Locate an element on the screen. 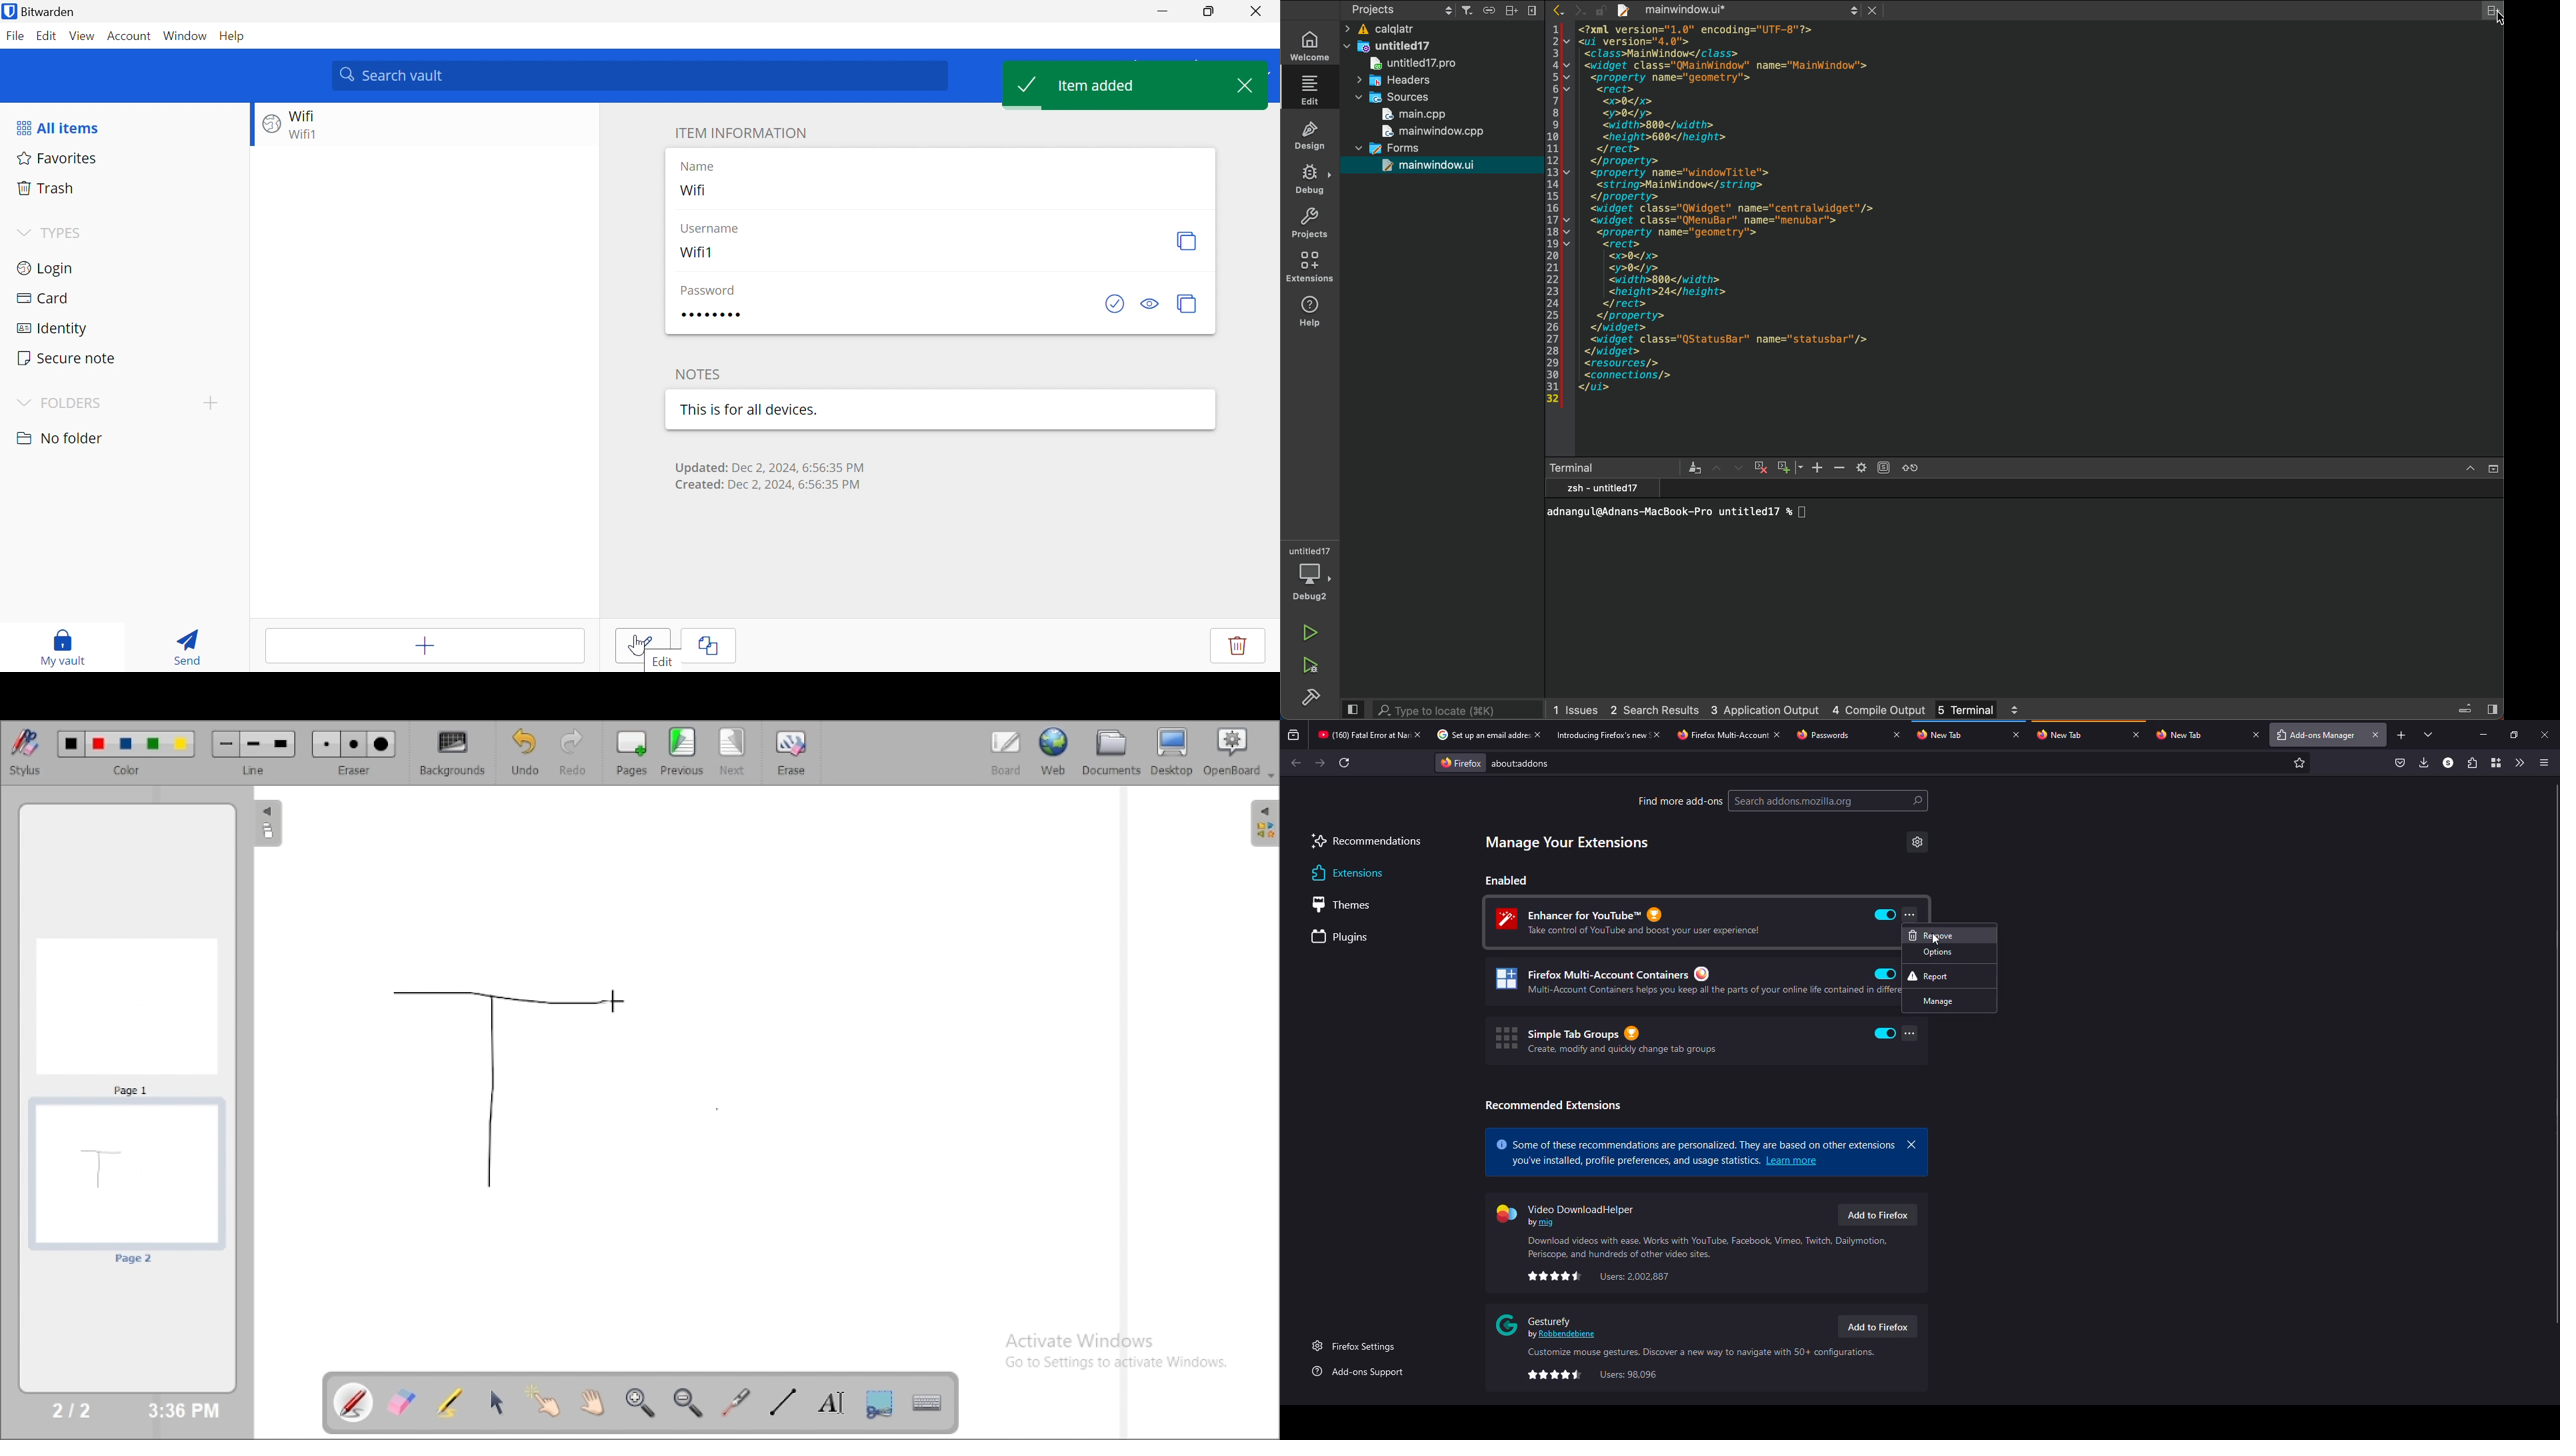 Image resolution: width=2576 pixels, height=1456 pixels. T is located at coordinates (496, 1089).